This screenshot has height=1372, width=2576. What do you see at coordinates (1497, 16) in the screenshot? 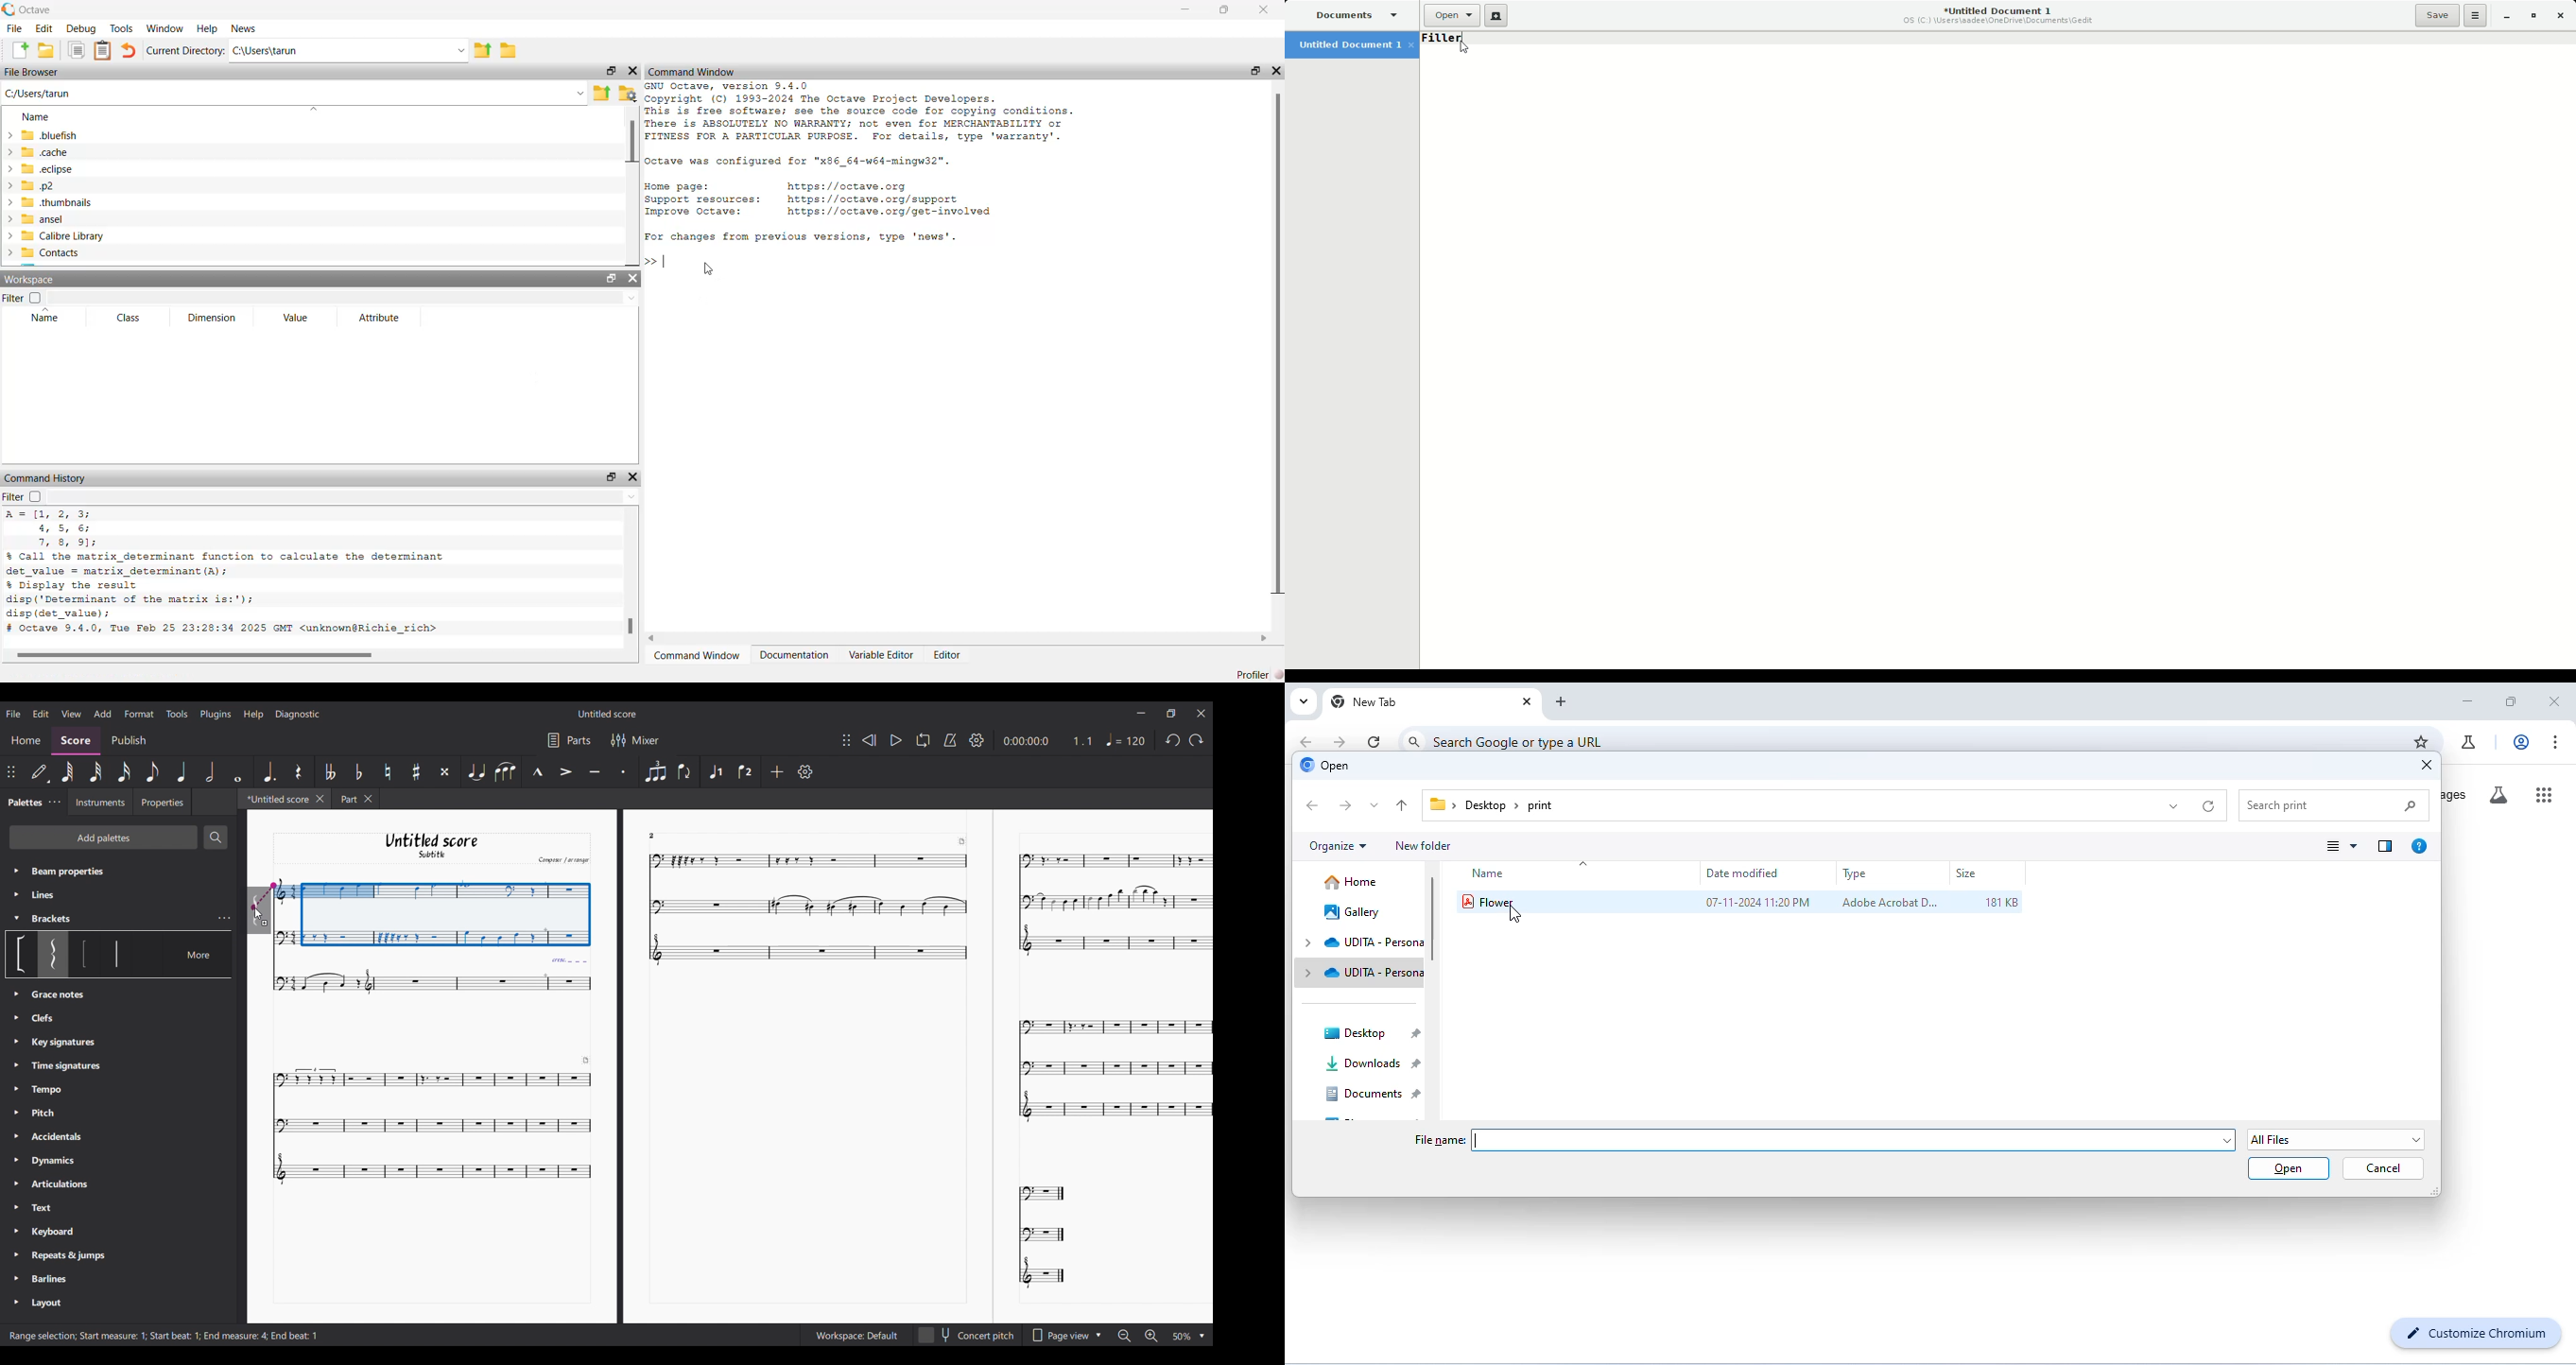
I see `New` at bounding box center [1497, 16].